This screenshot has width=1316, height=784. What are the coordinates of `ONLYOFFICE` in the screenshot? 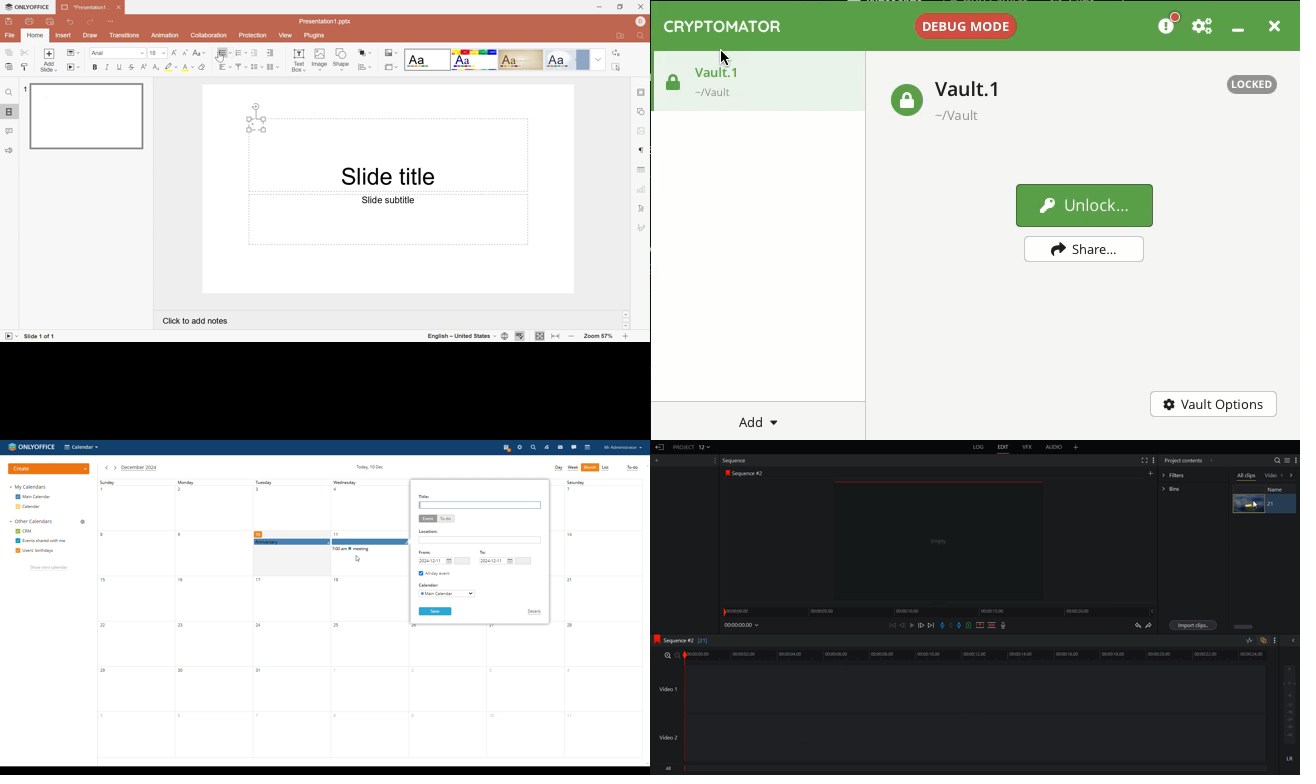 It's located at (32, 7).